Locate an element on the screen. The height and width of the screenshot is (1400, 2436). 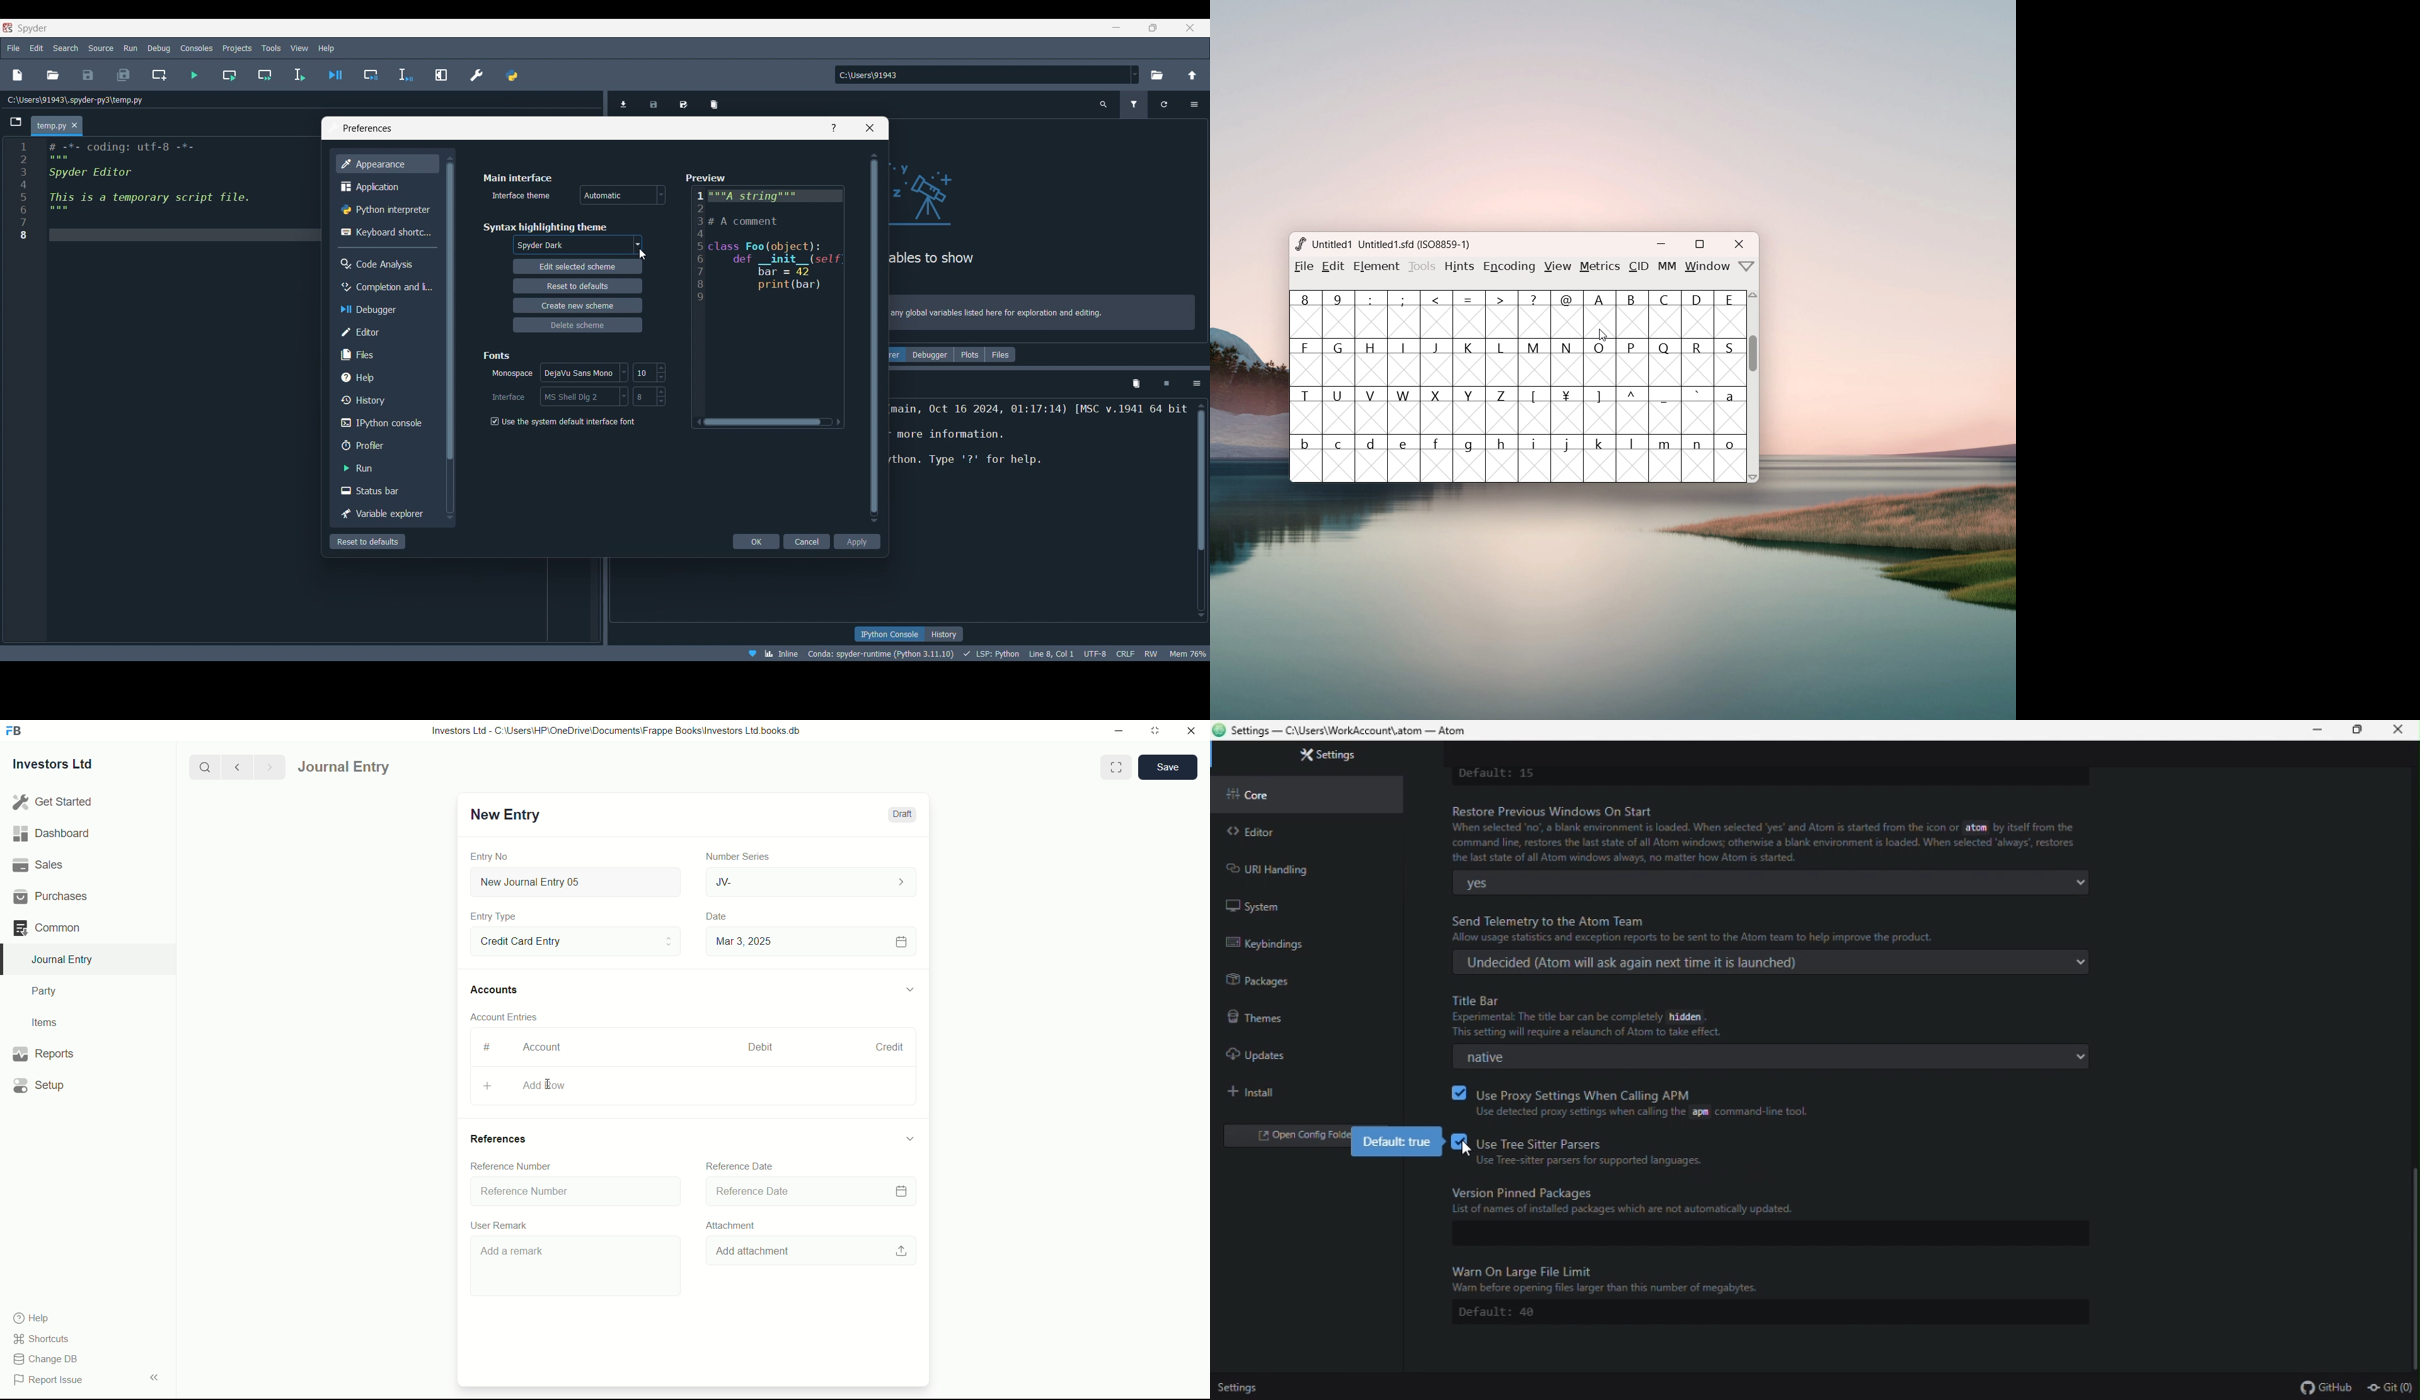
Search menu is located at coordinates (66, 48).